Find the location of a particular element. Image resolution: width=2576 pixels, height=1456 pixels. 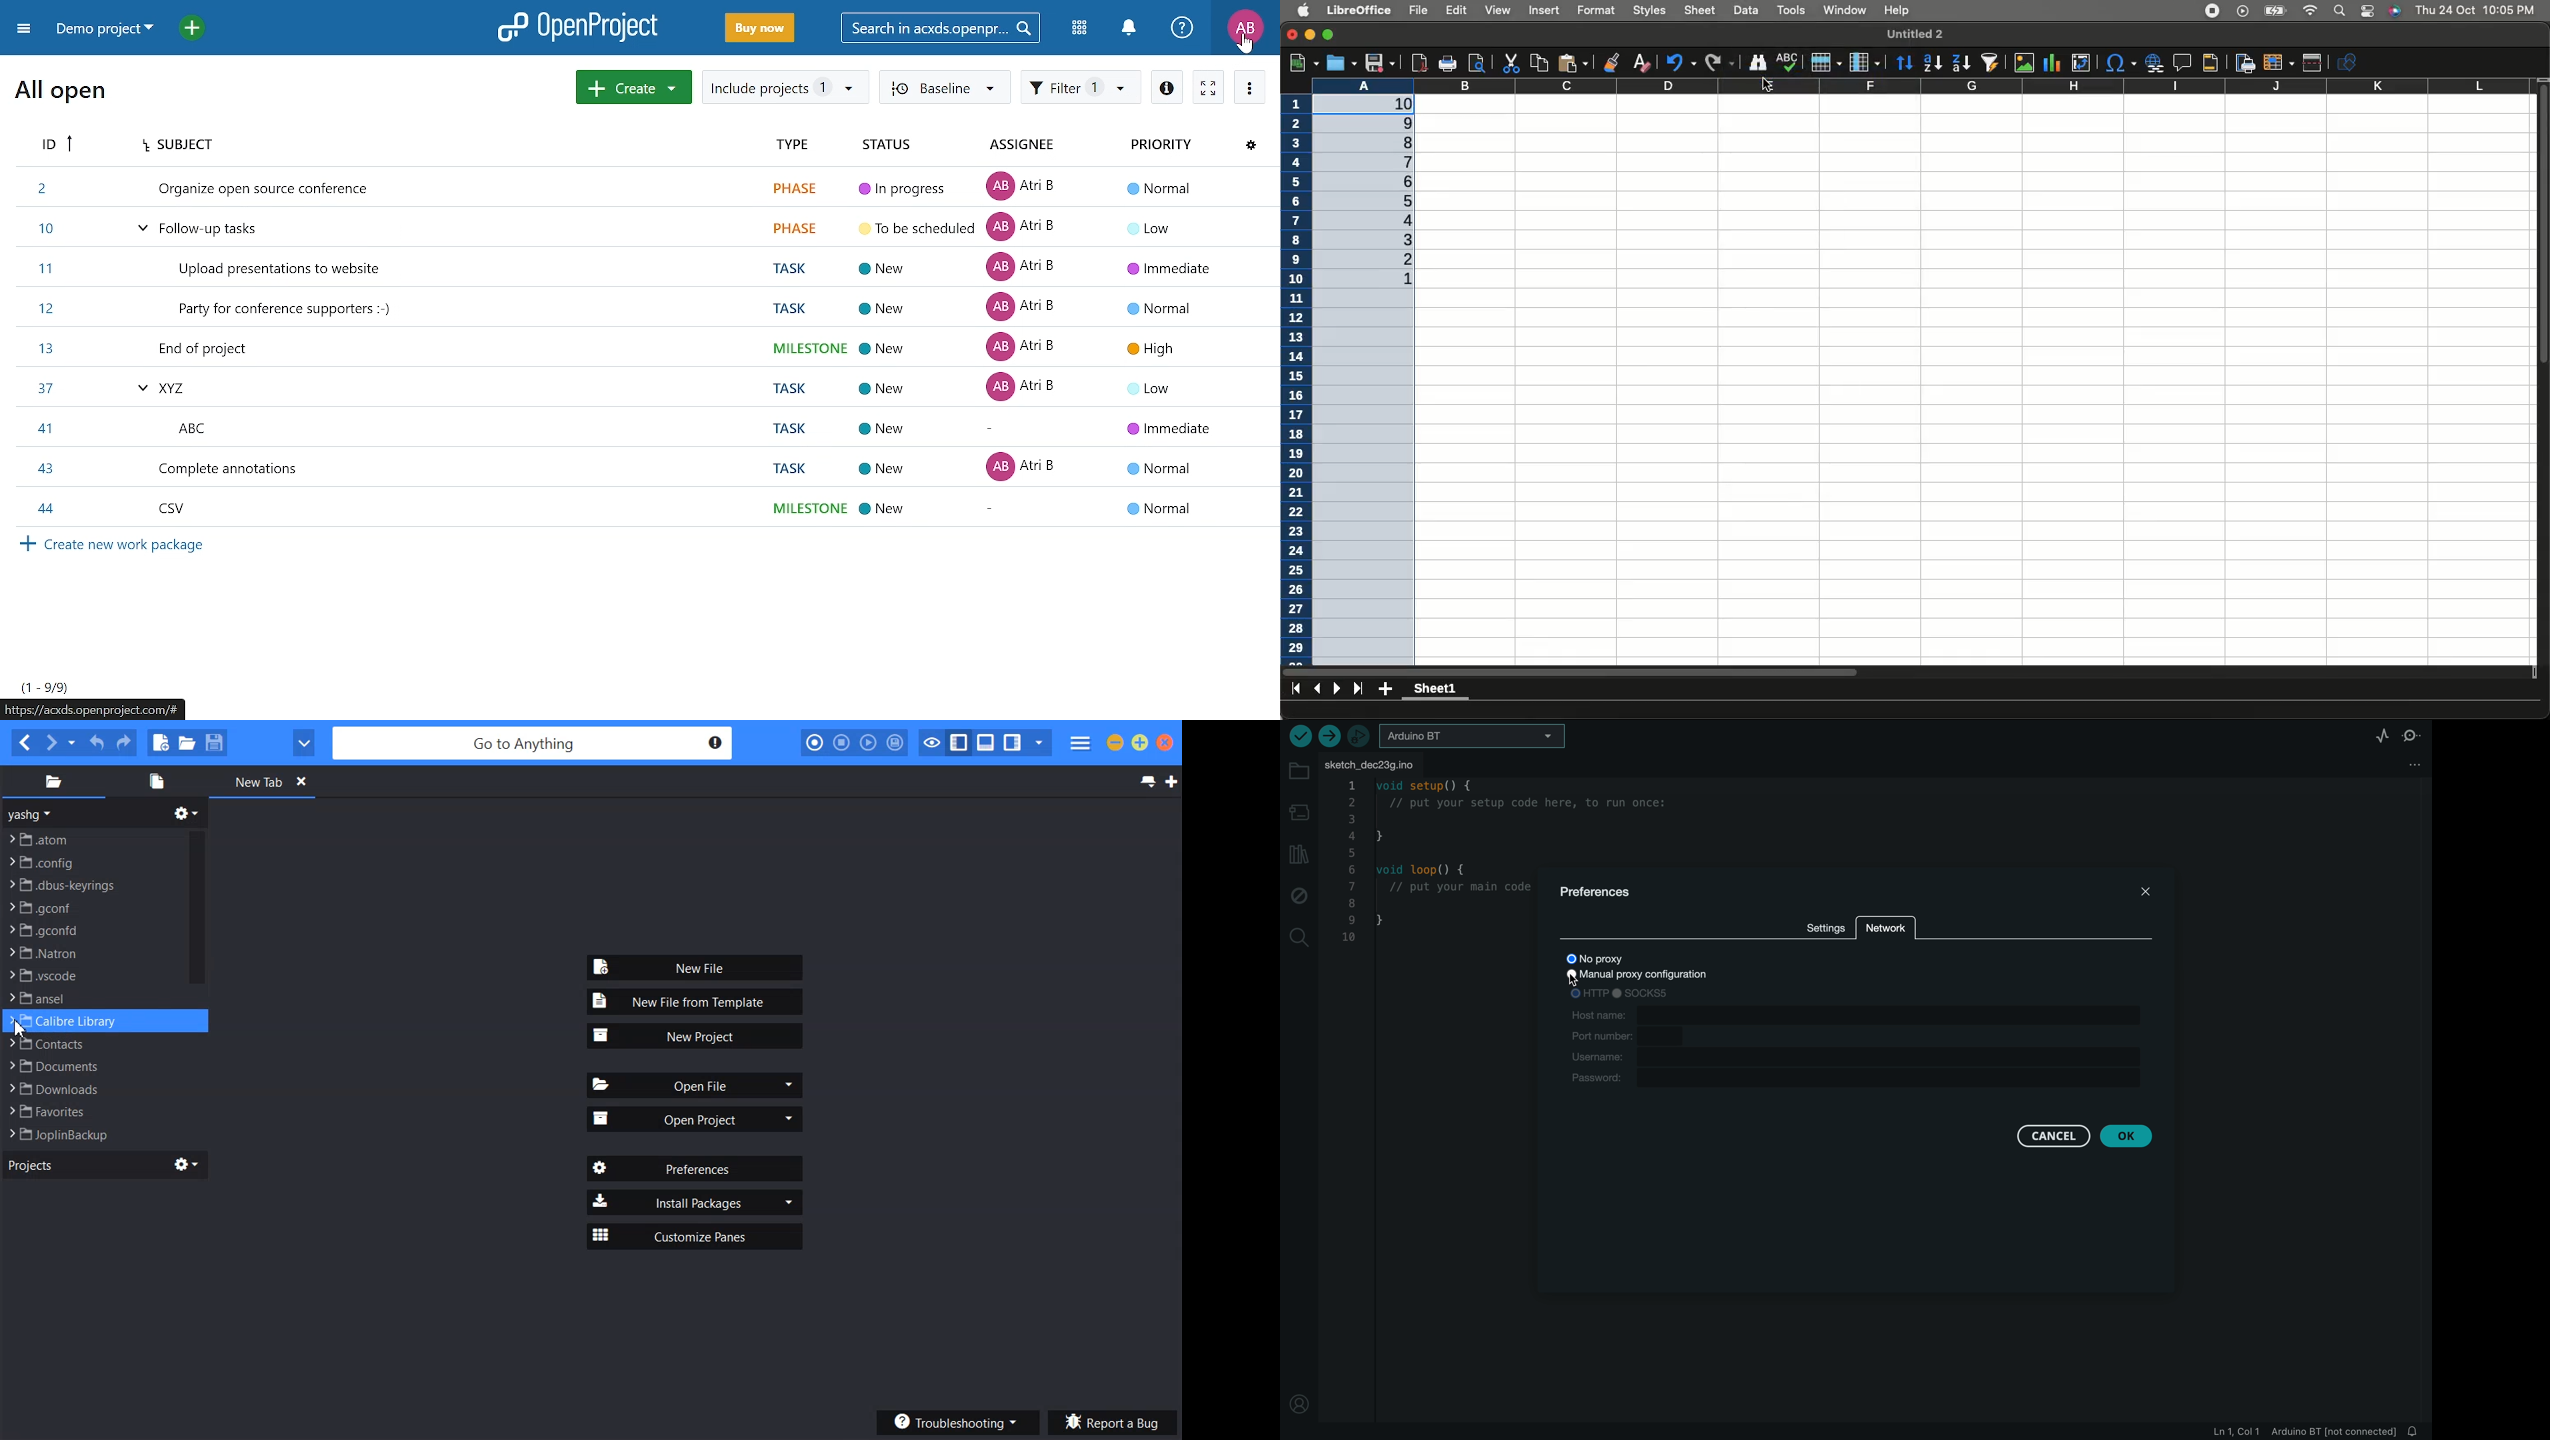

Save file is located at coordinates (213, 742).